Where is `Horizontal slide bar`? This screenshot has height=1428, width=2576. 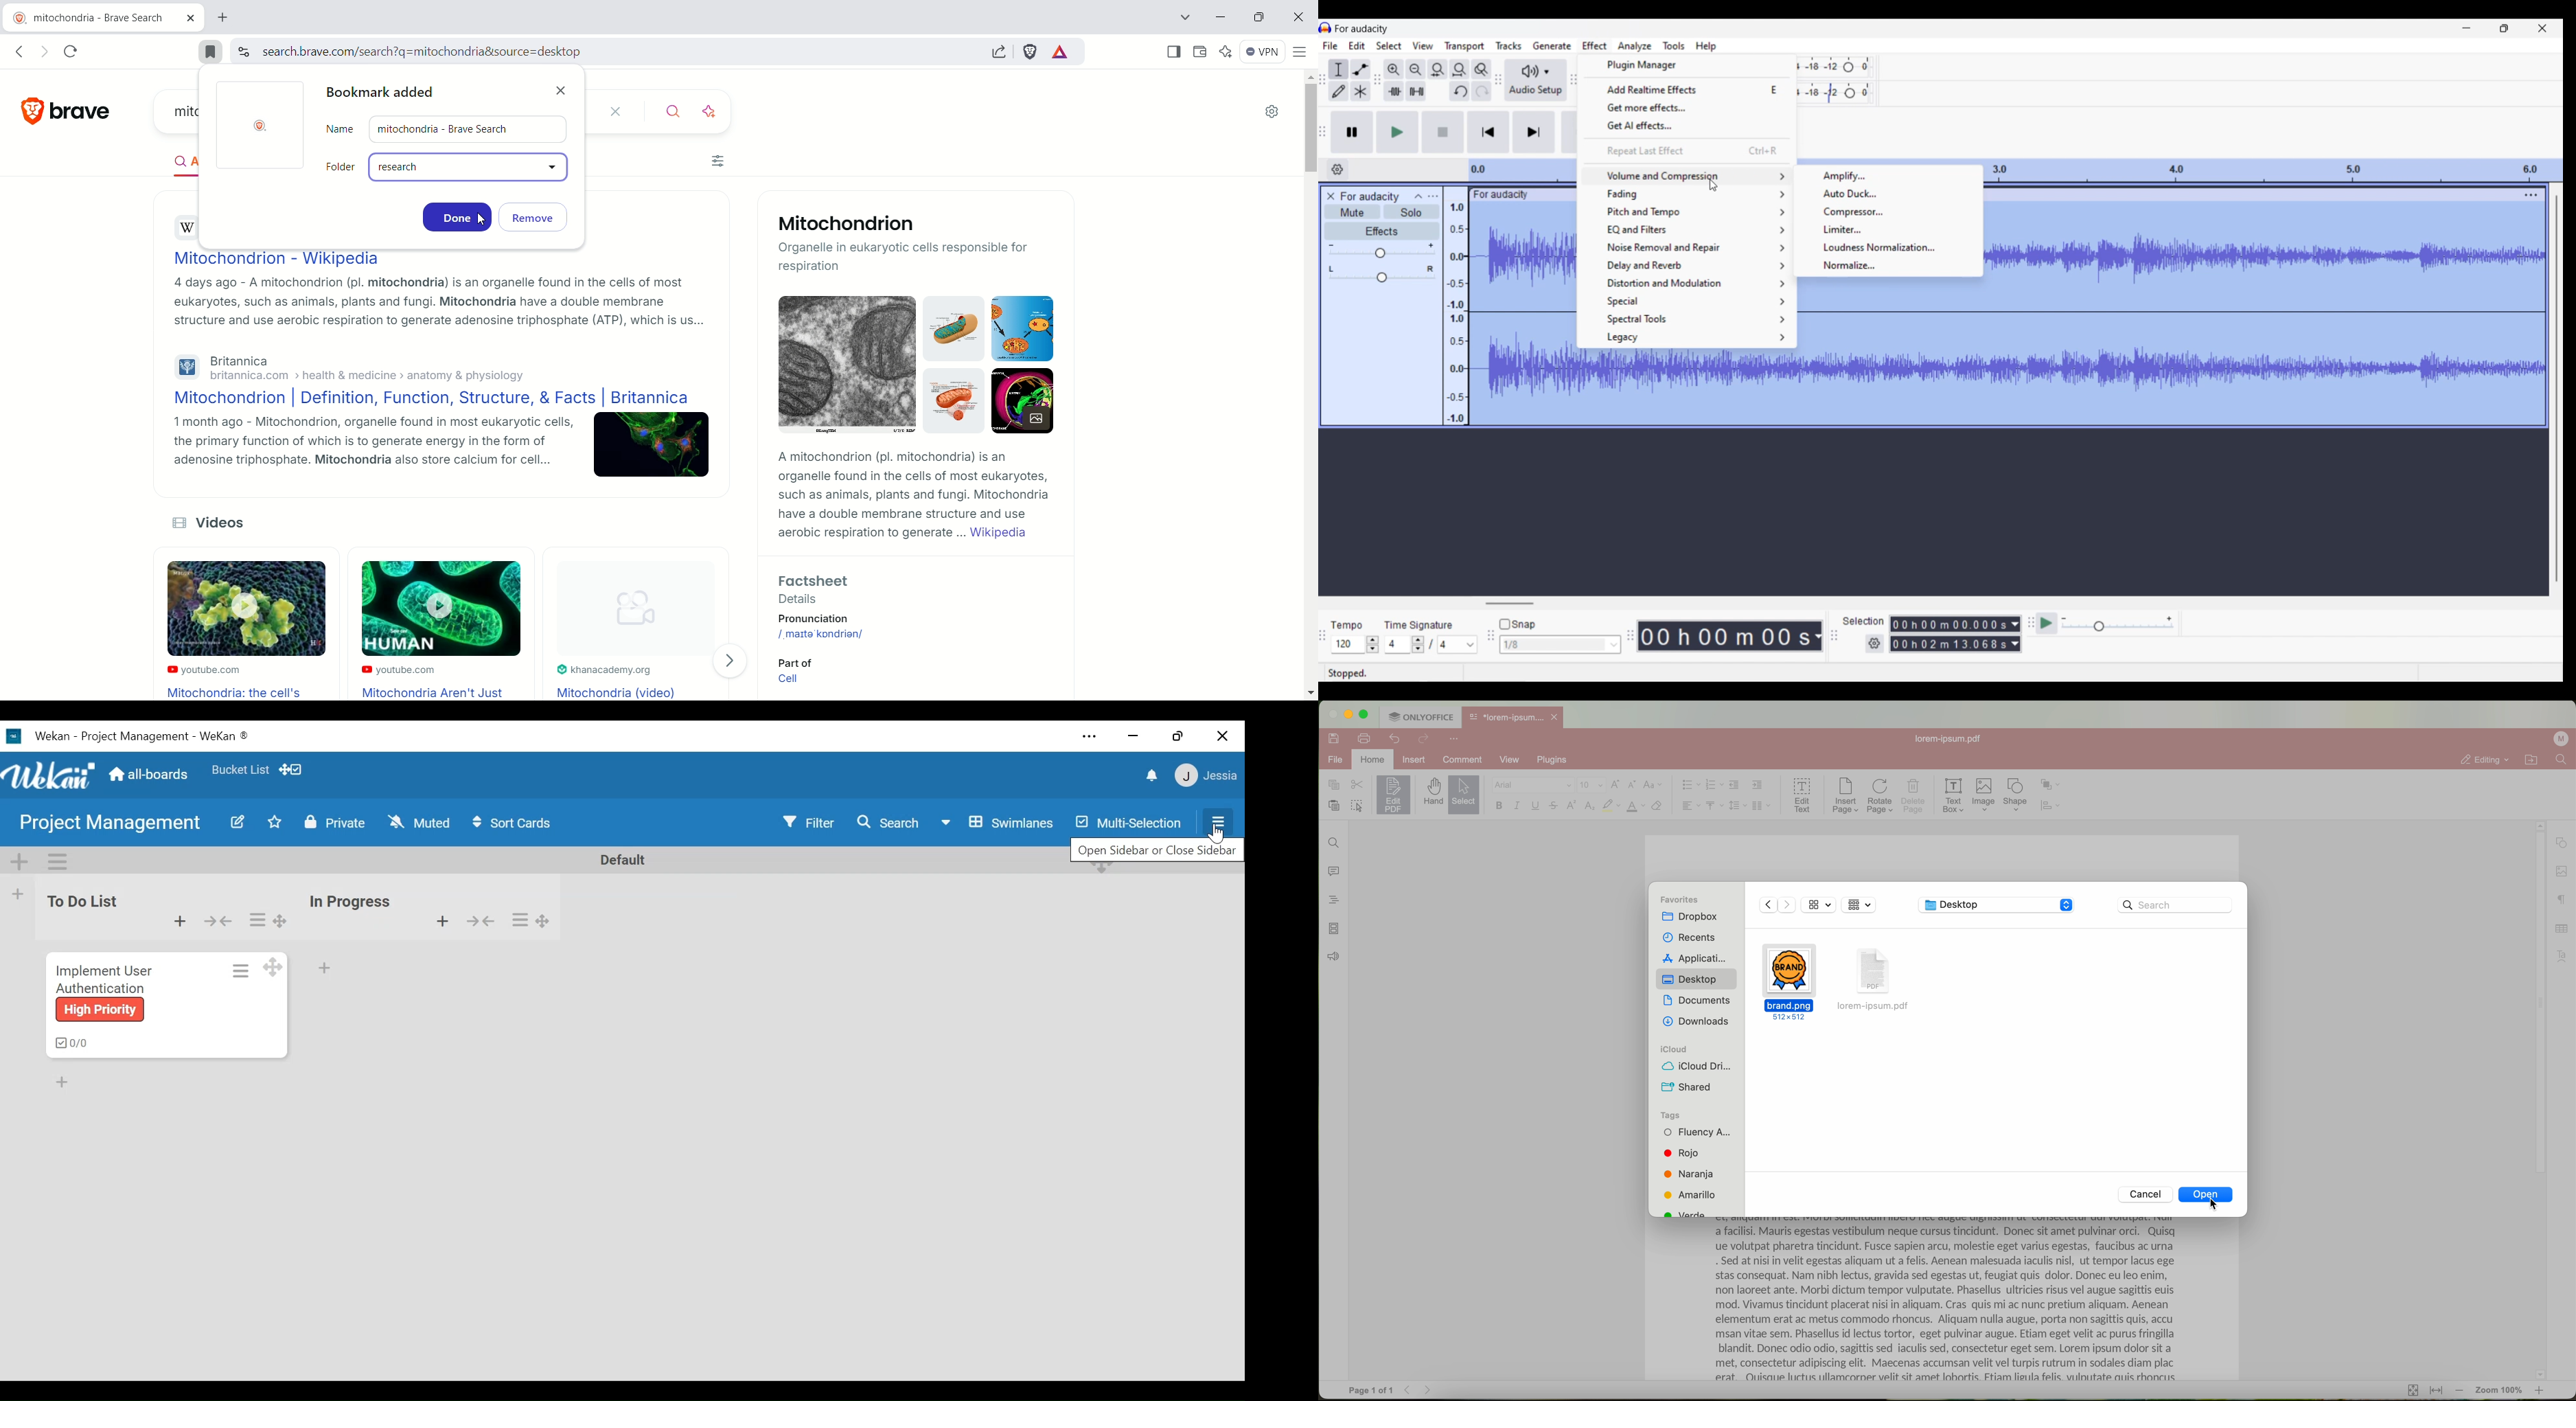
Horizontal slide bar is located at coordinates (1510, 603).